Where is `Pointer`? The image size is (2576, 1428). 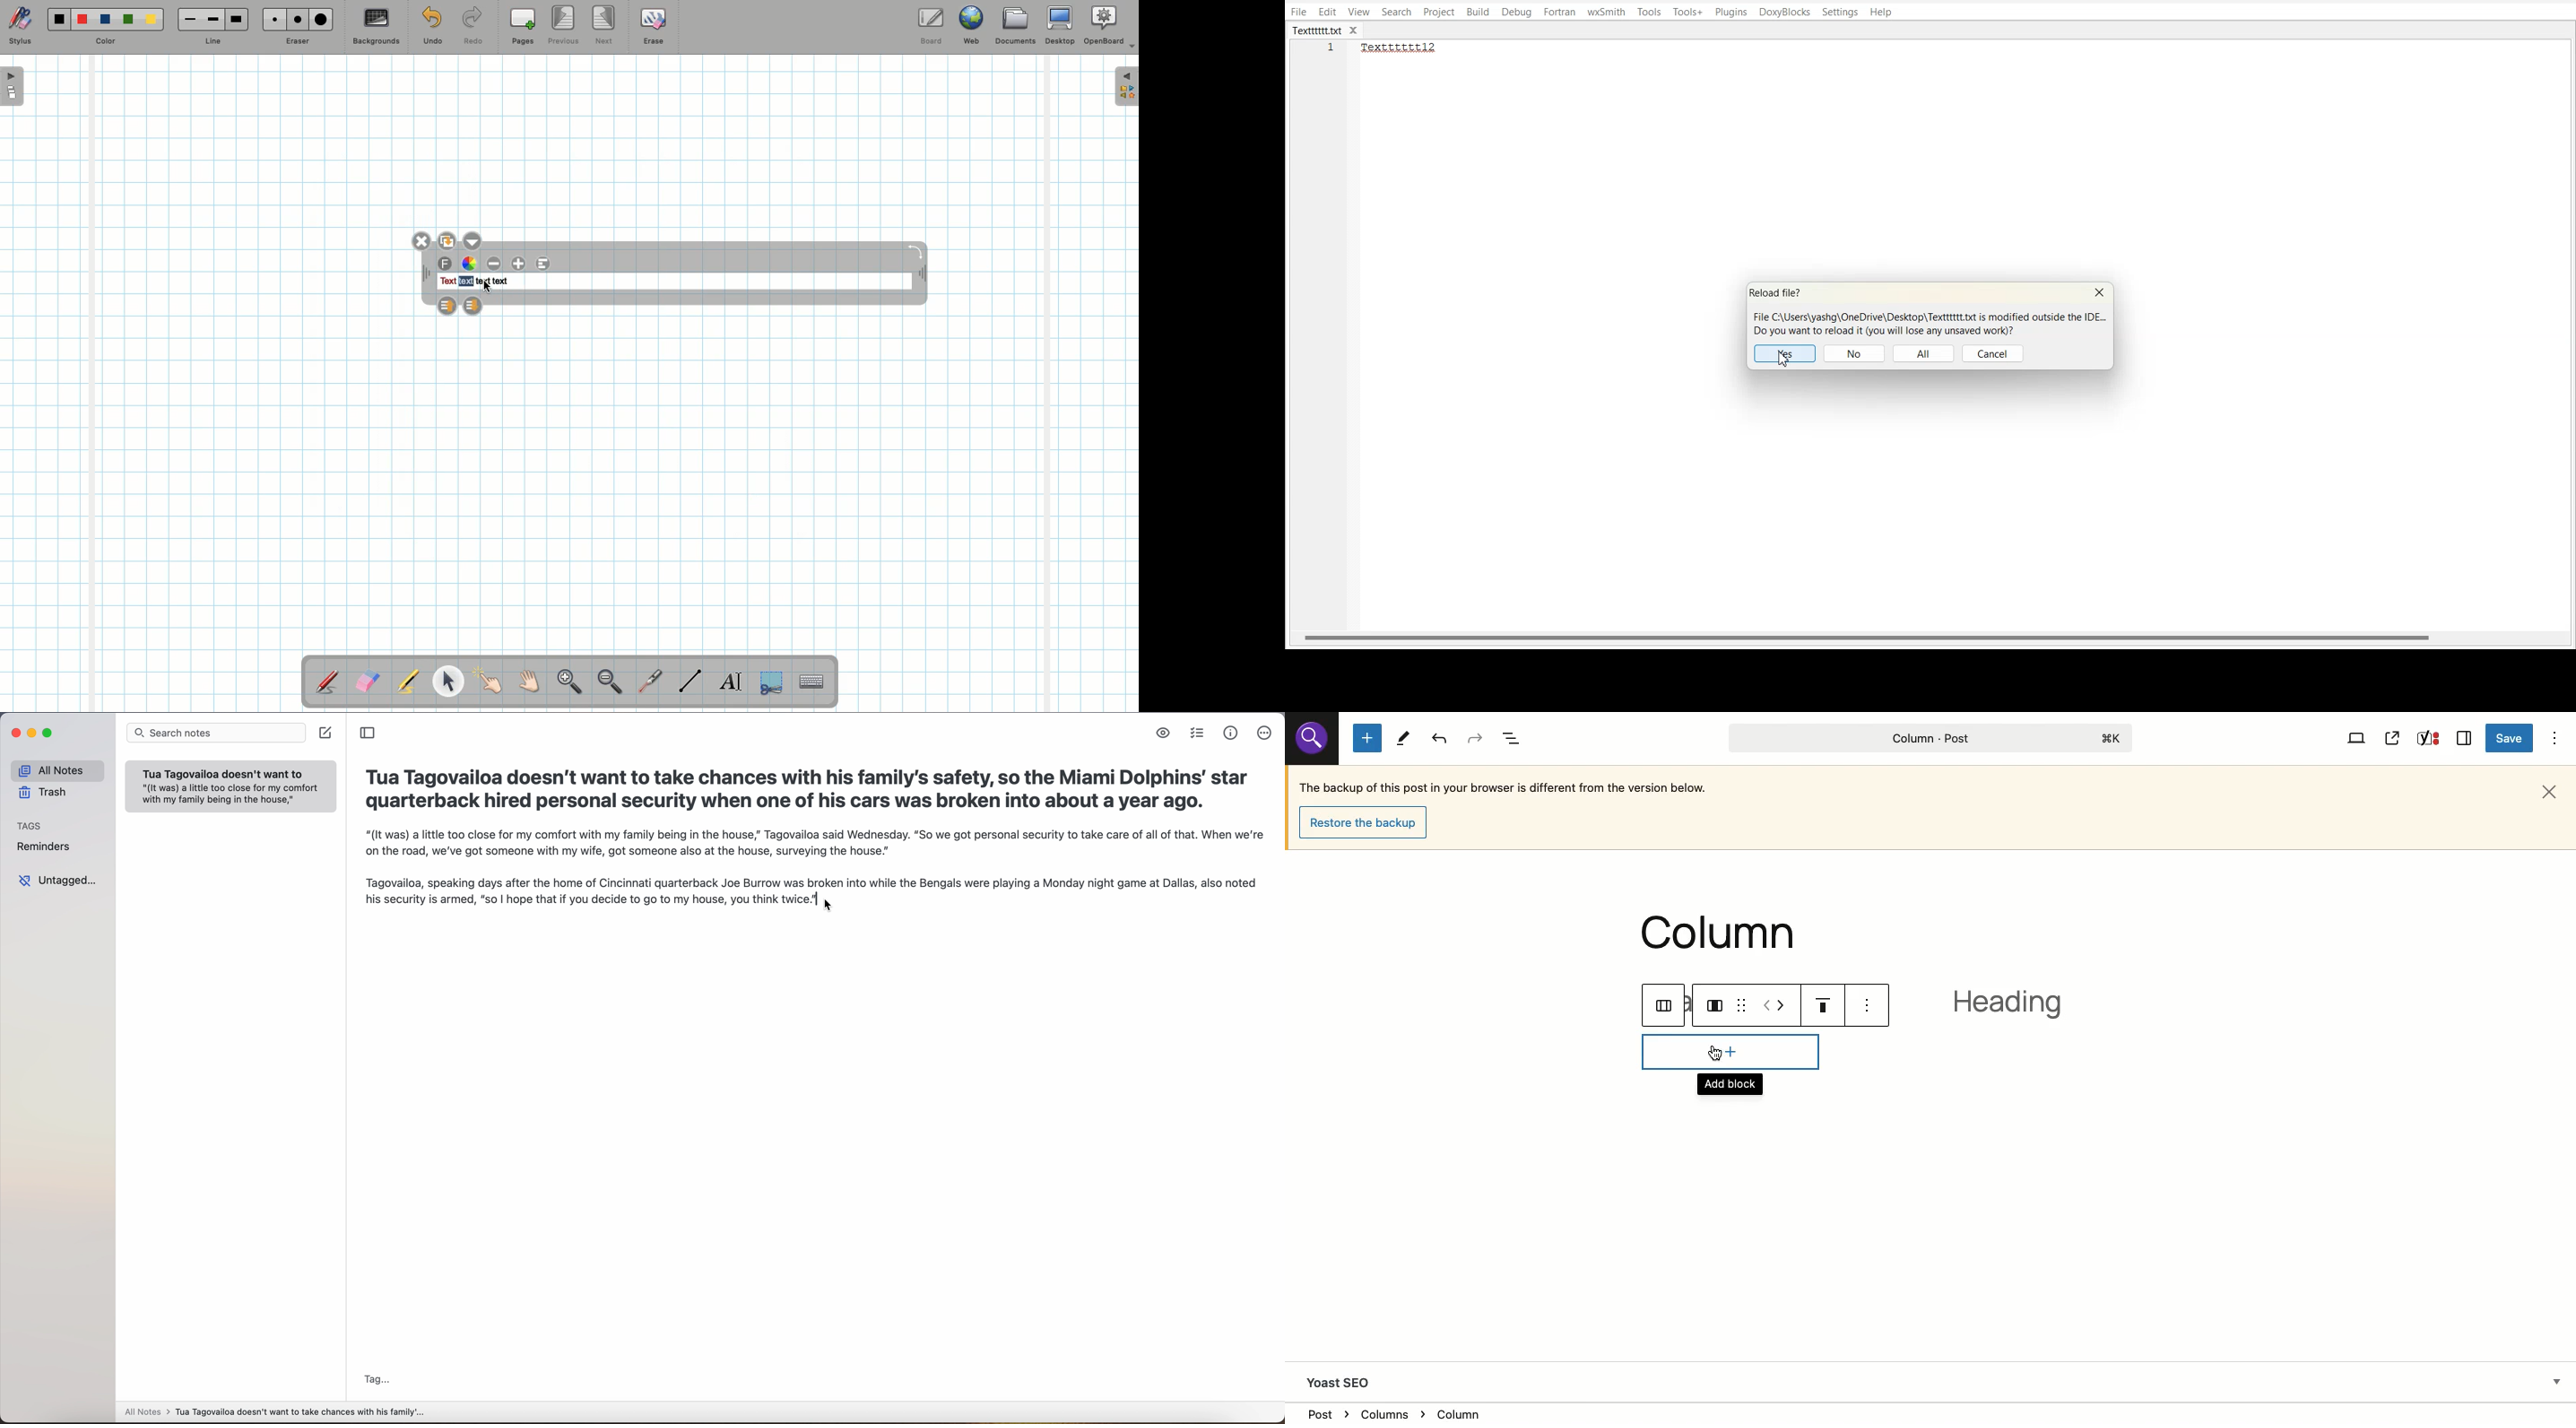
Pointer is located at coordinates (448, 681).